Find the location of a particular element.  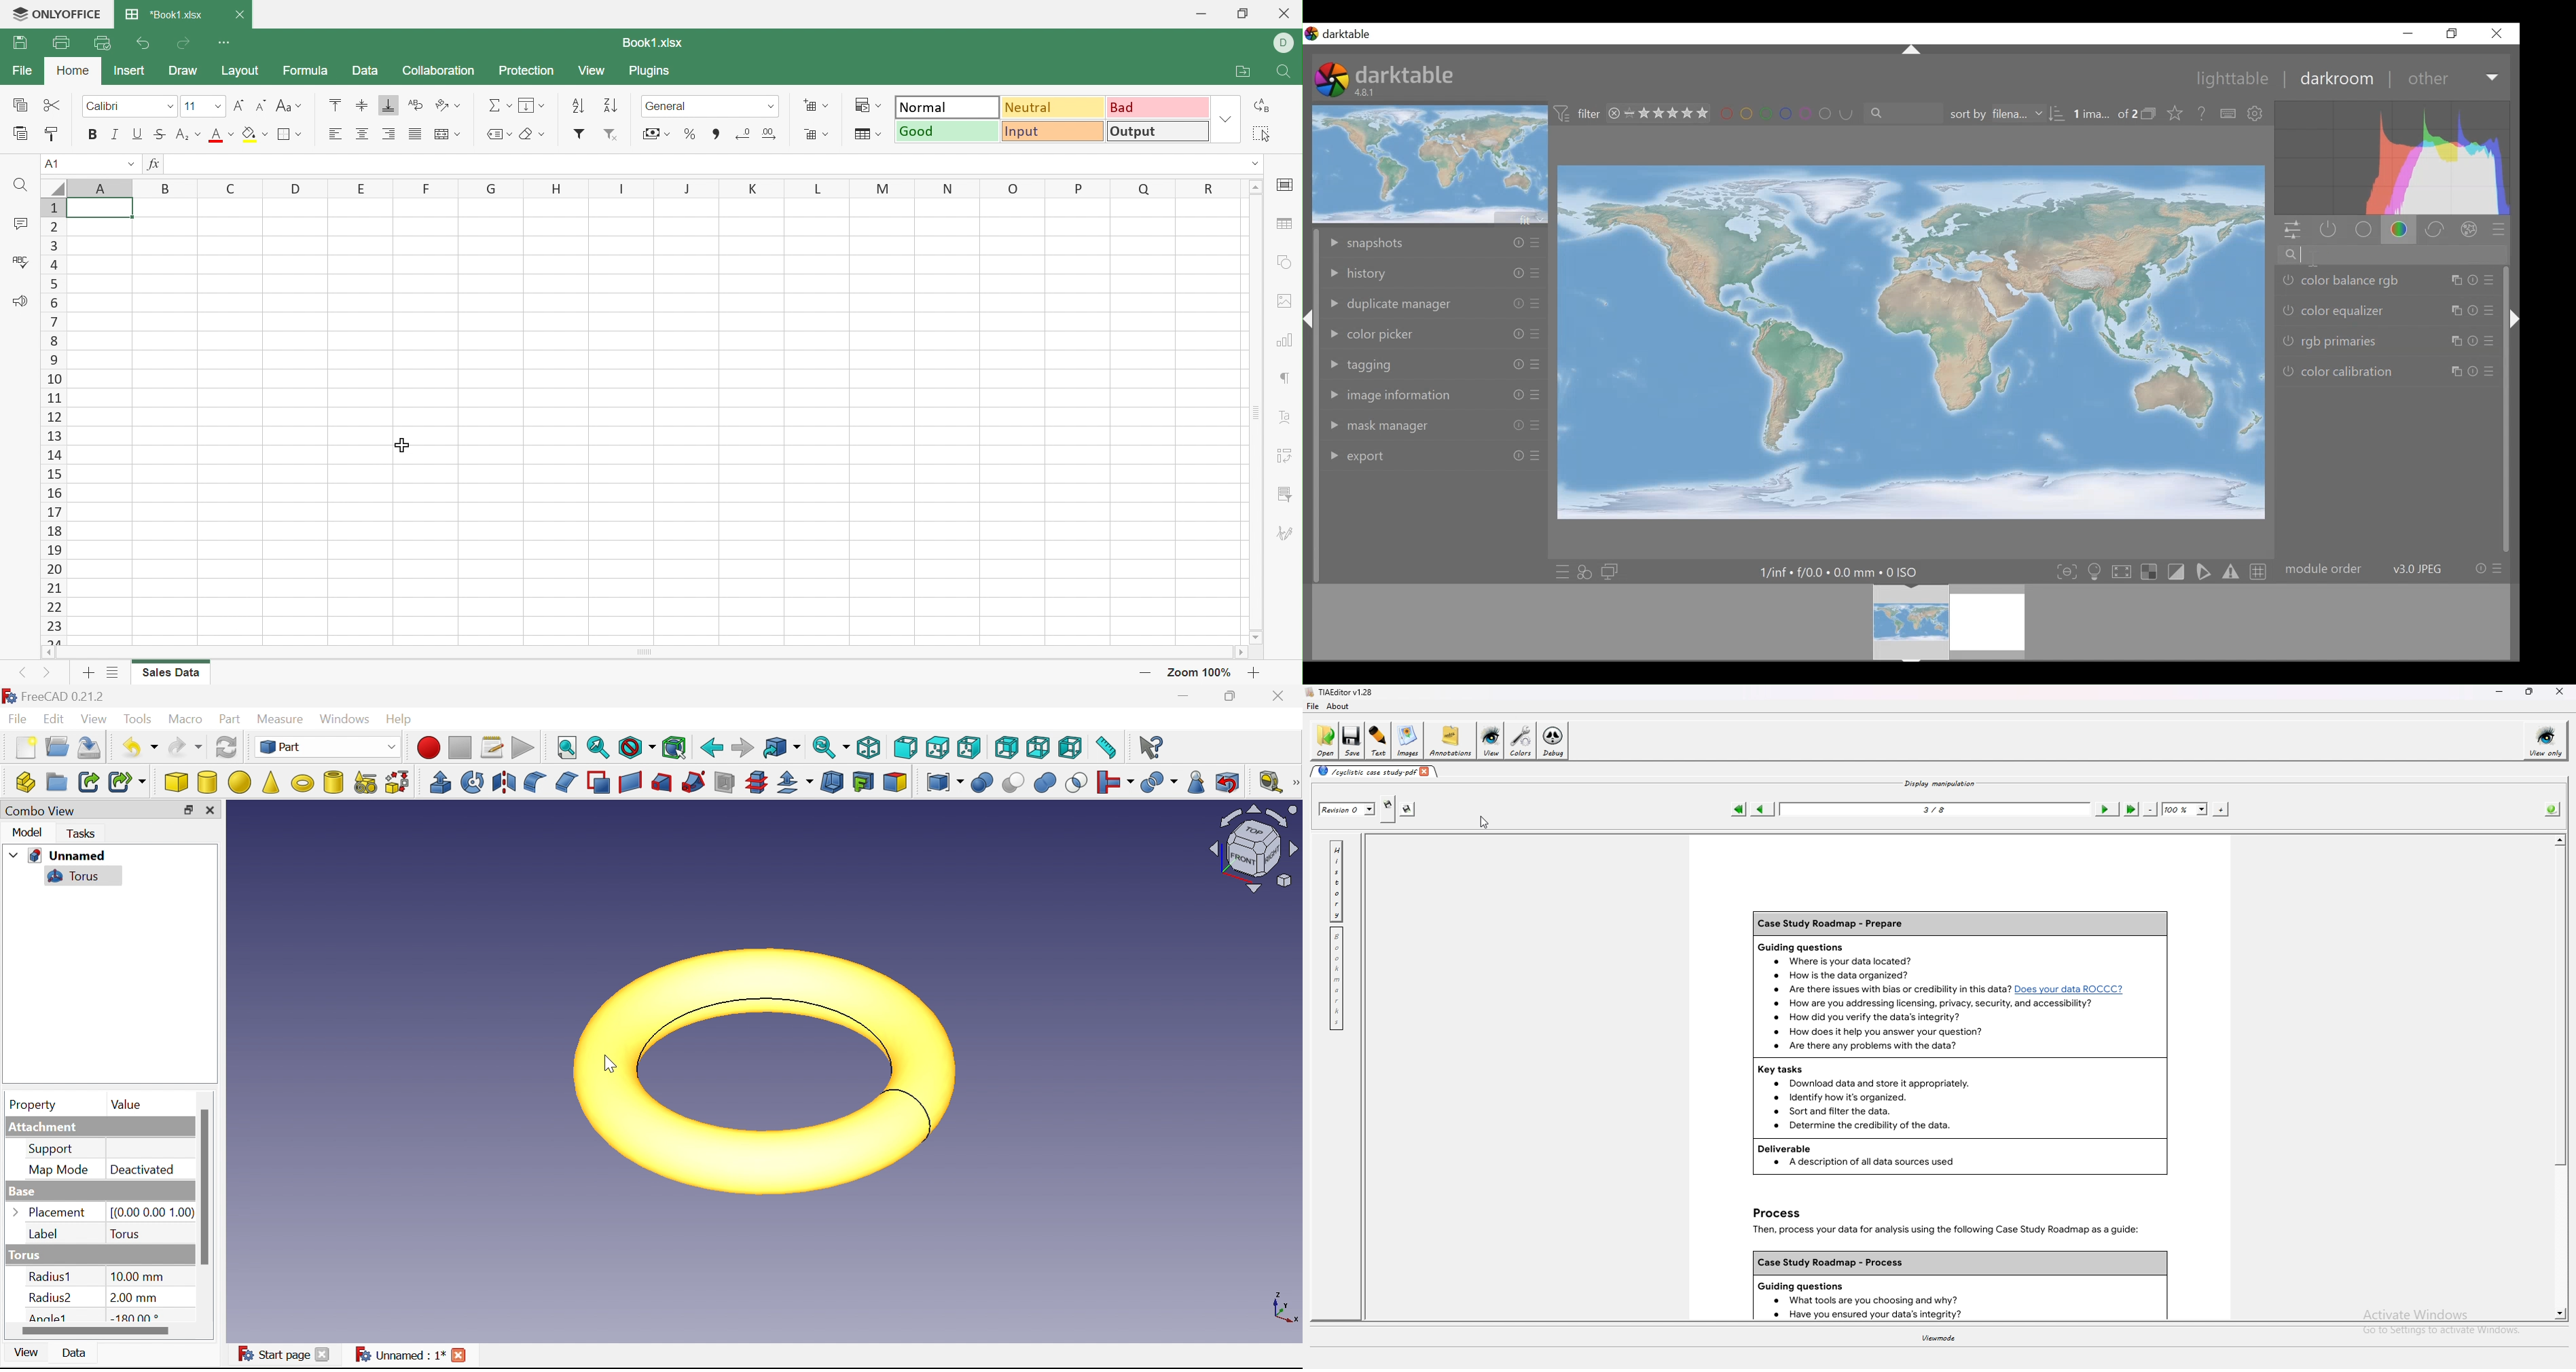

hide is located at coordinates (1912, 51).